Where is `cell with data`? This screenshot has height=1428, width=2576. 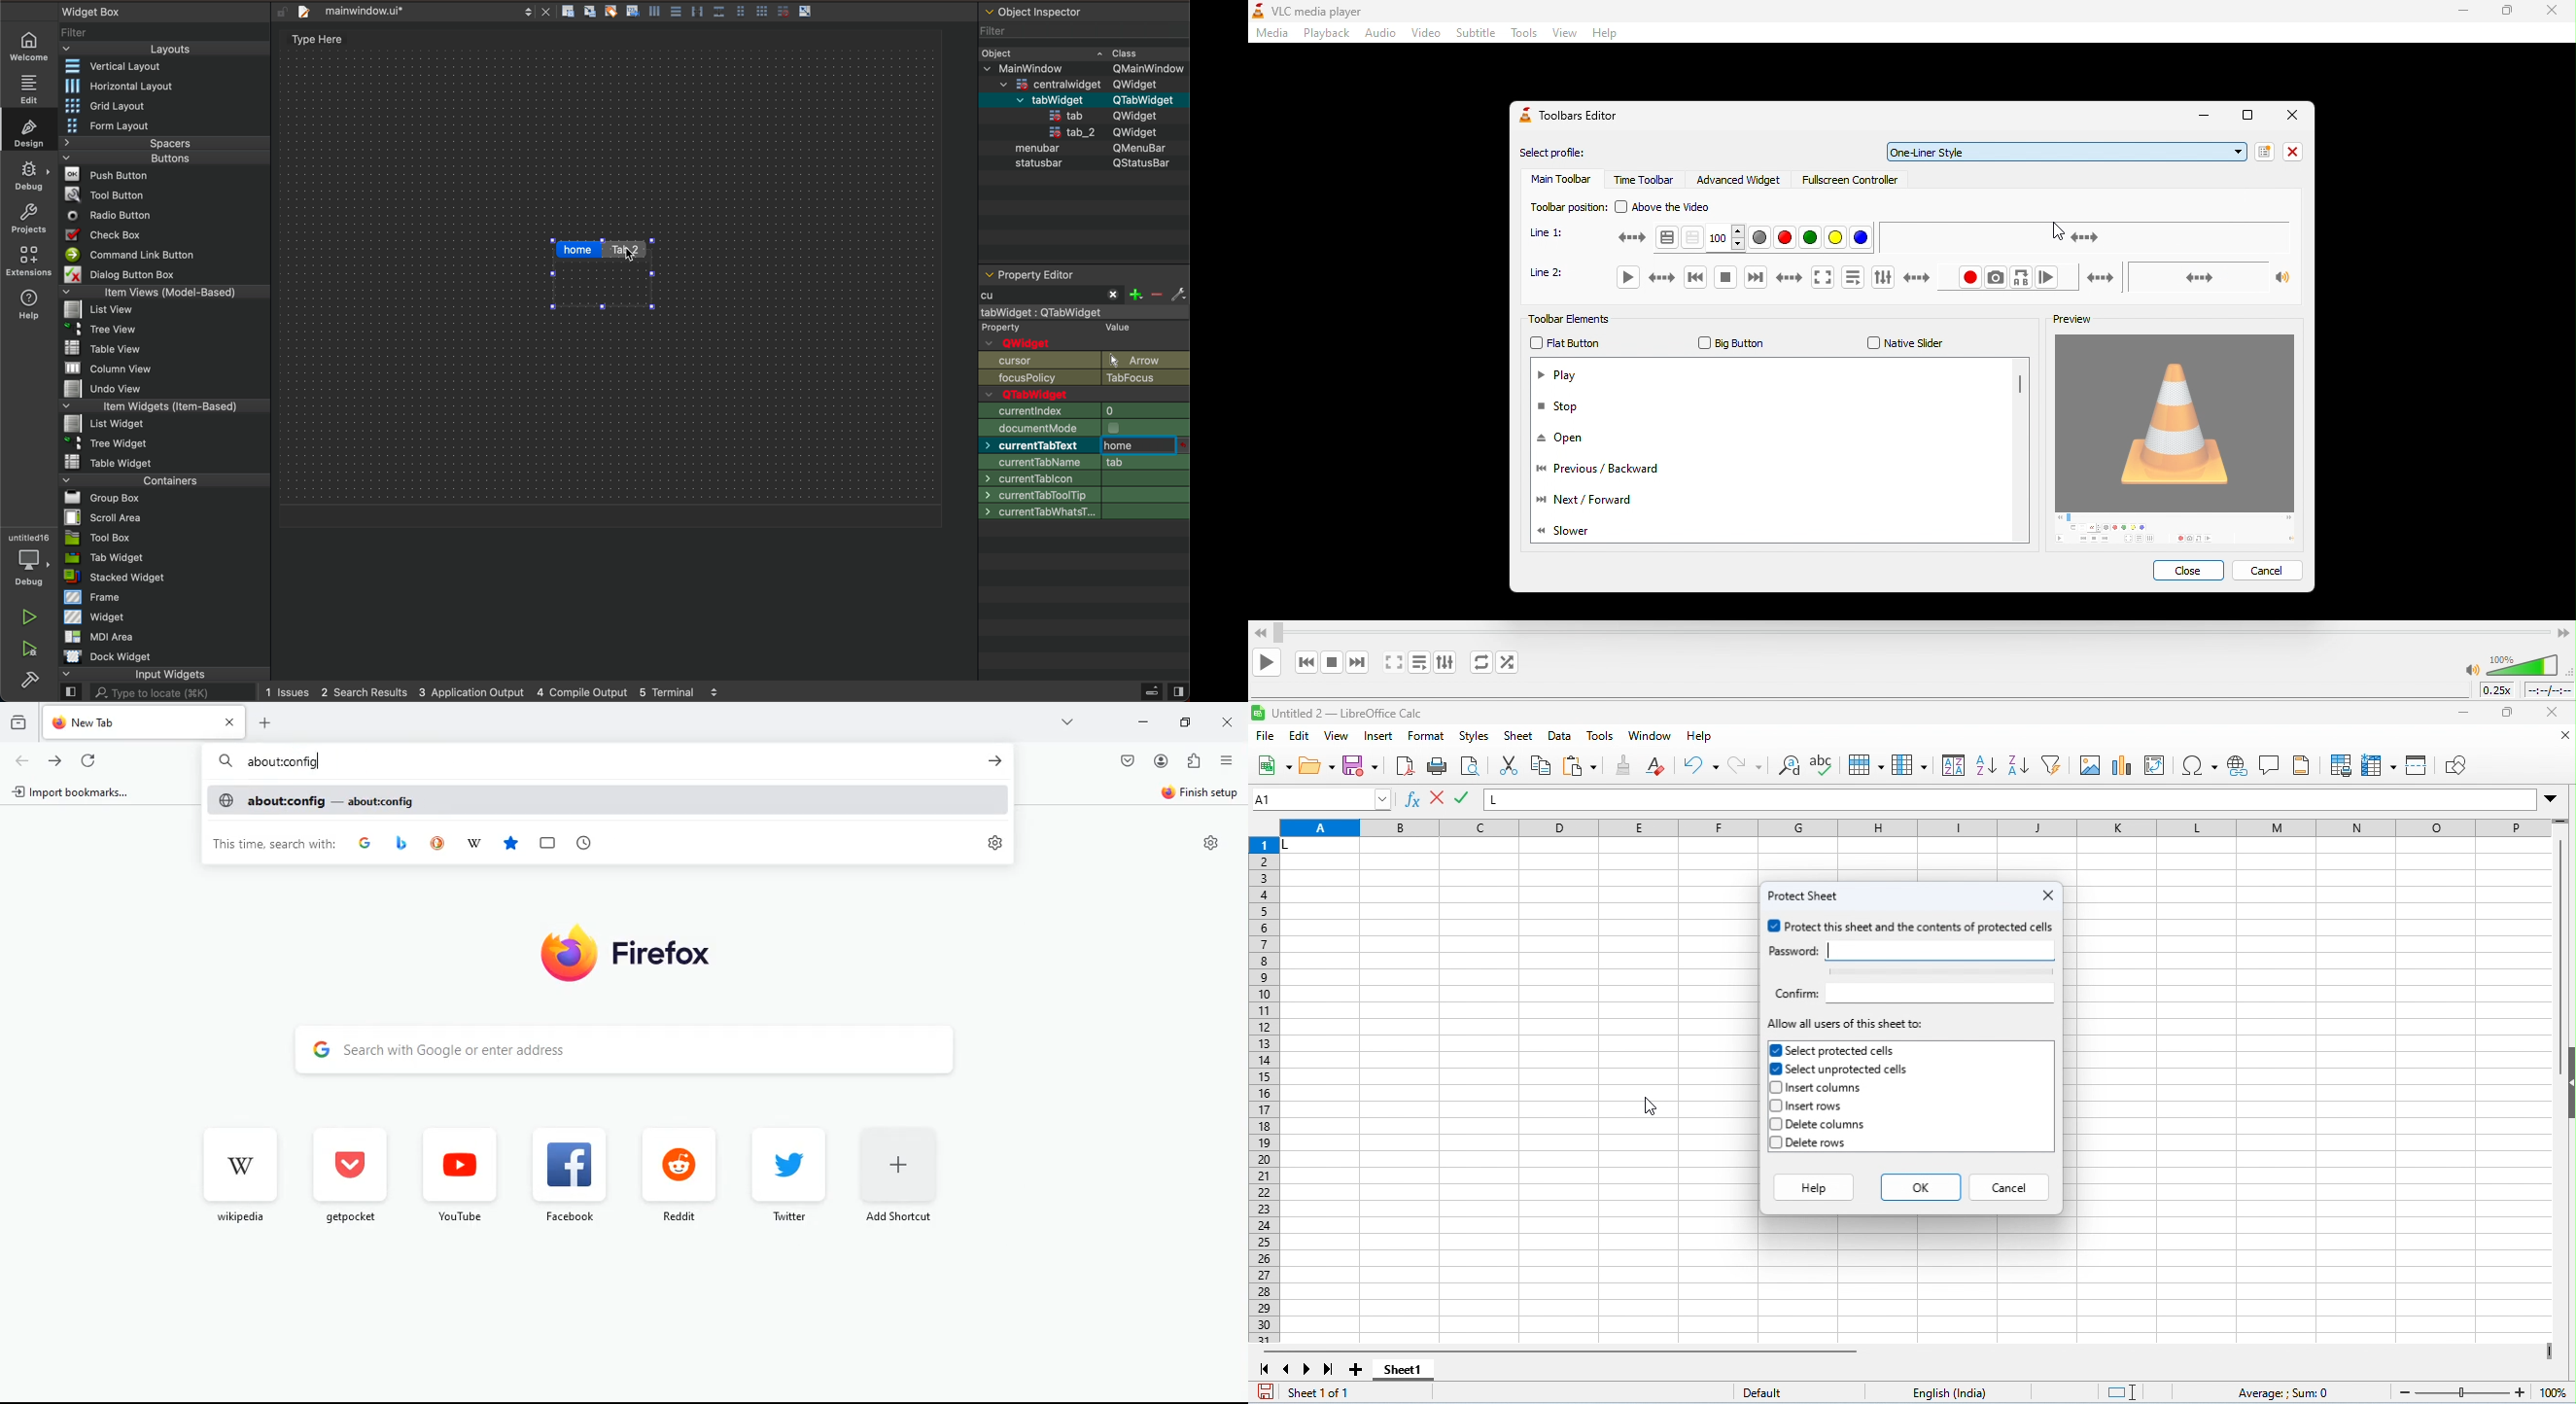
cell with data is located at coordinates (1319, 847).